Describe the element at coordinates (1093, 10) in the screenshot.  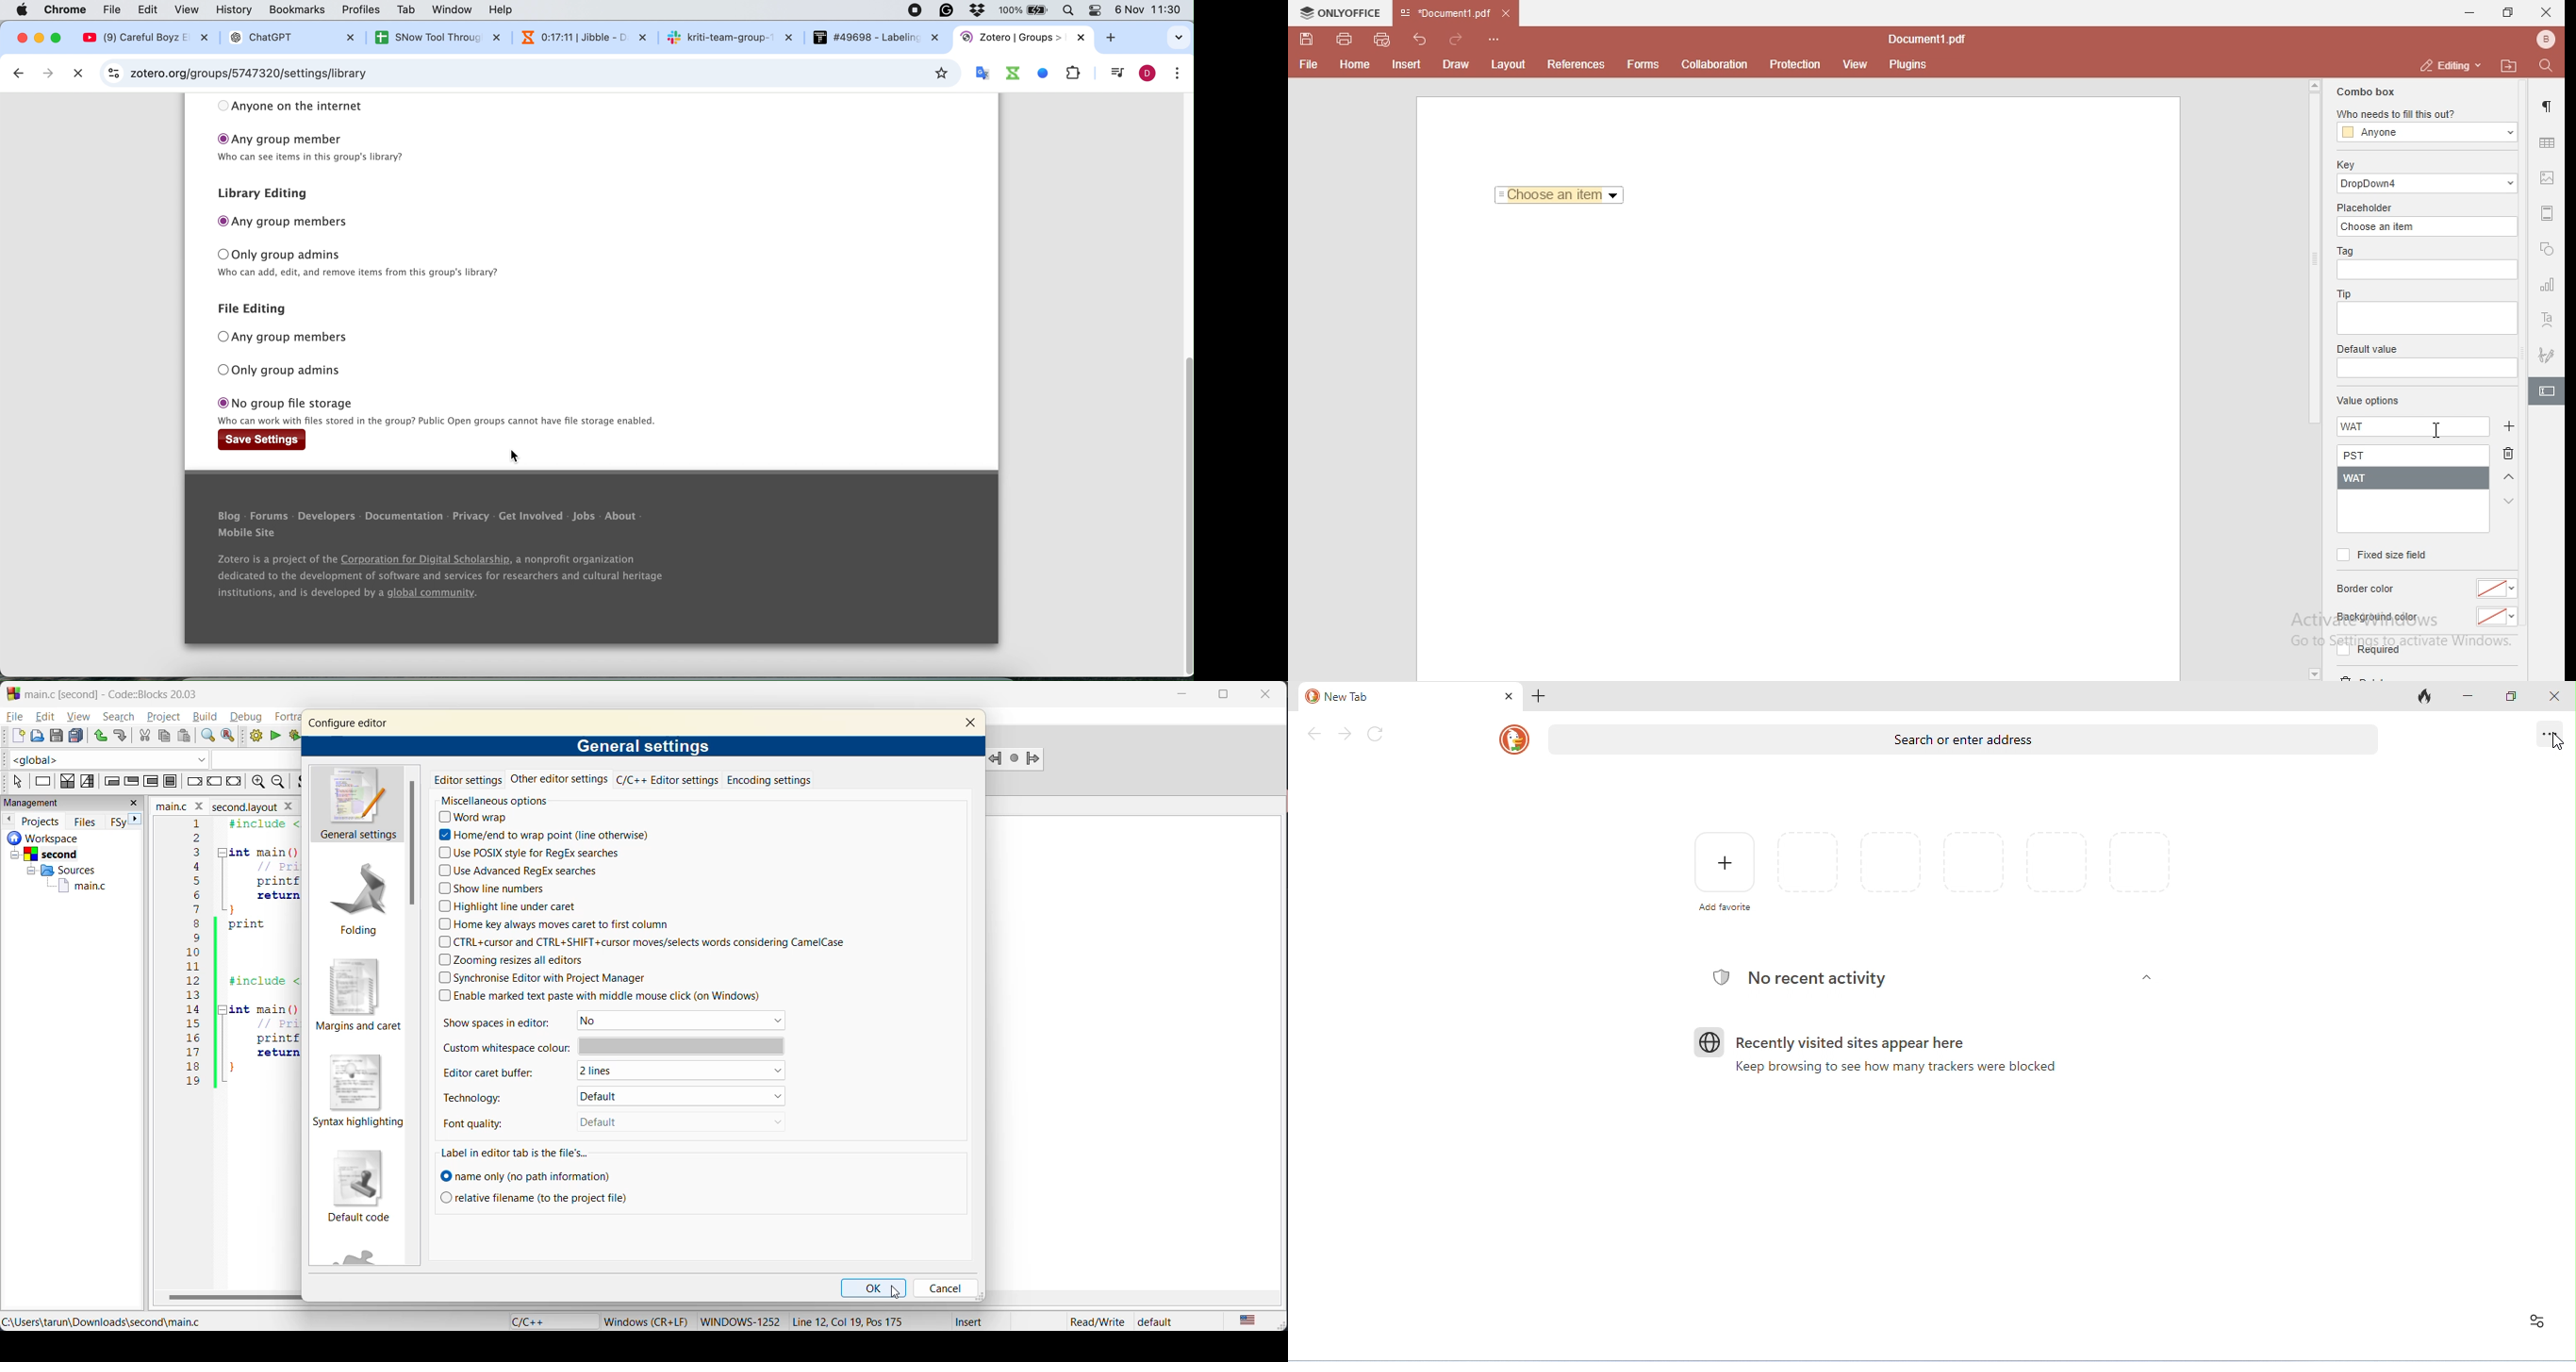
I see `Theme change` at that location.